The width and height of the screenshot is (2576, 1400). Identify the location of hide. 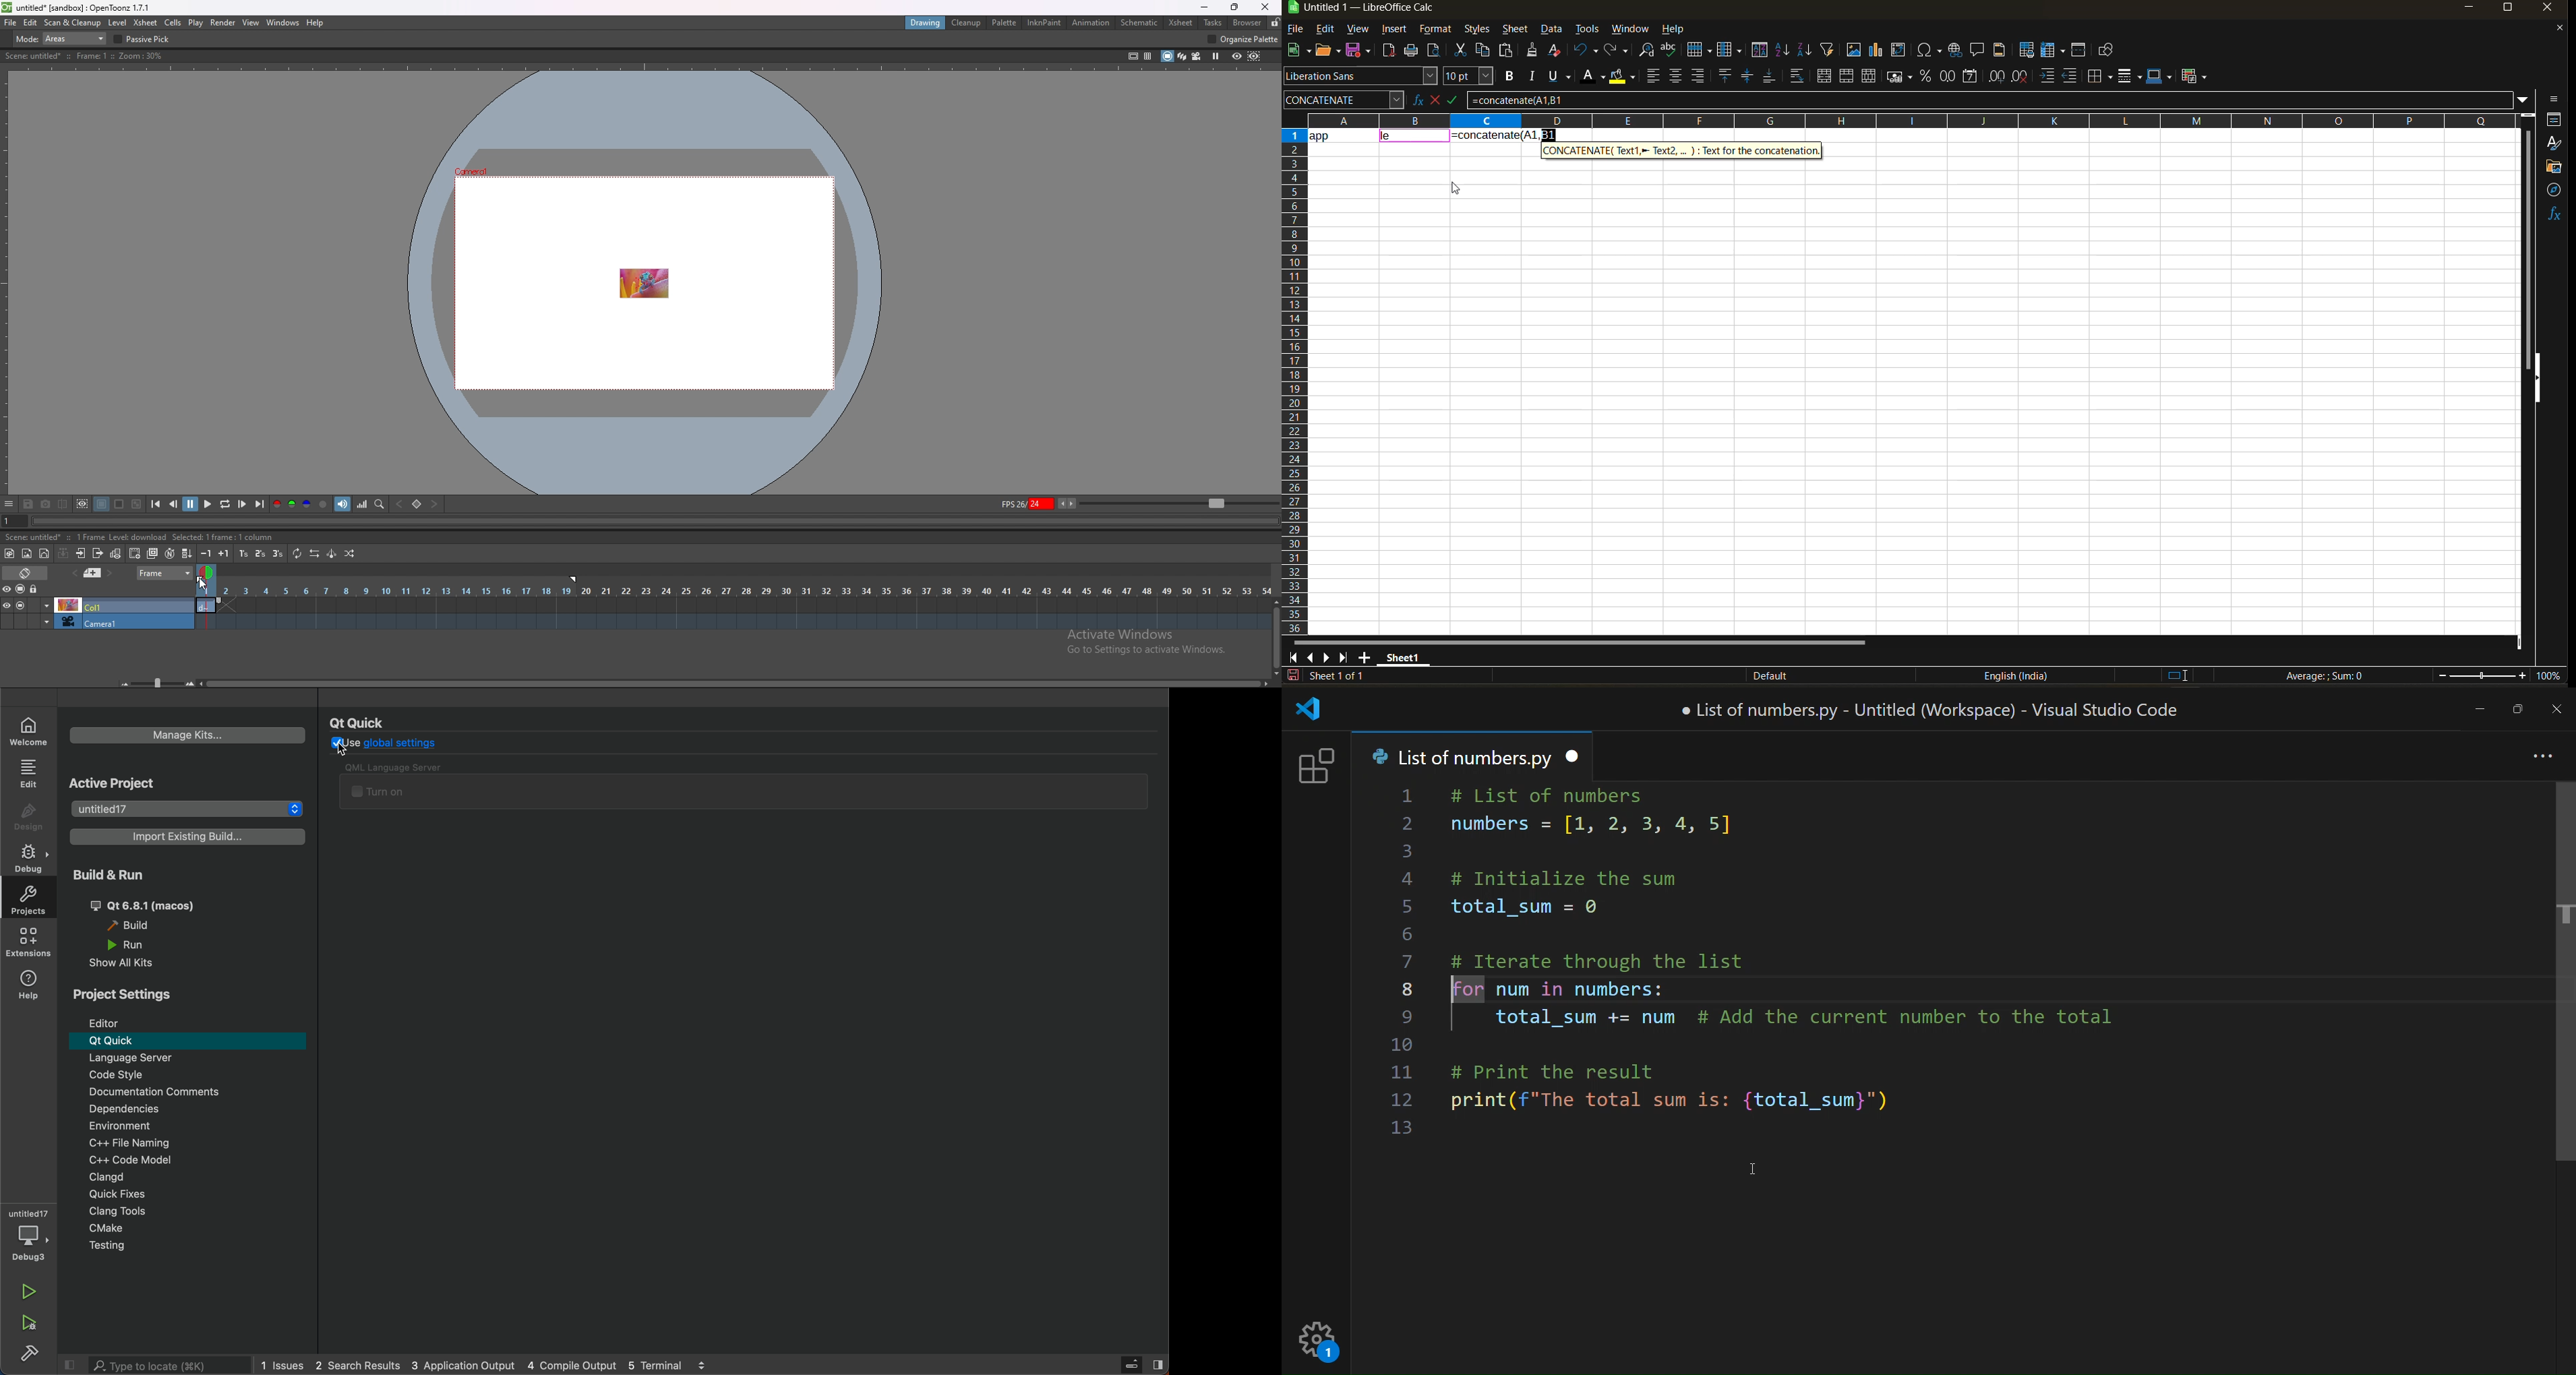
(2537, 379).